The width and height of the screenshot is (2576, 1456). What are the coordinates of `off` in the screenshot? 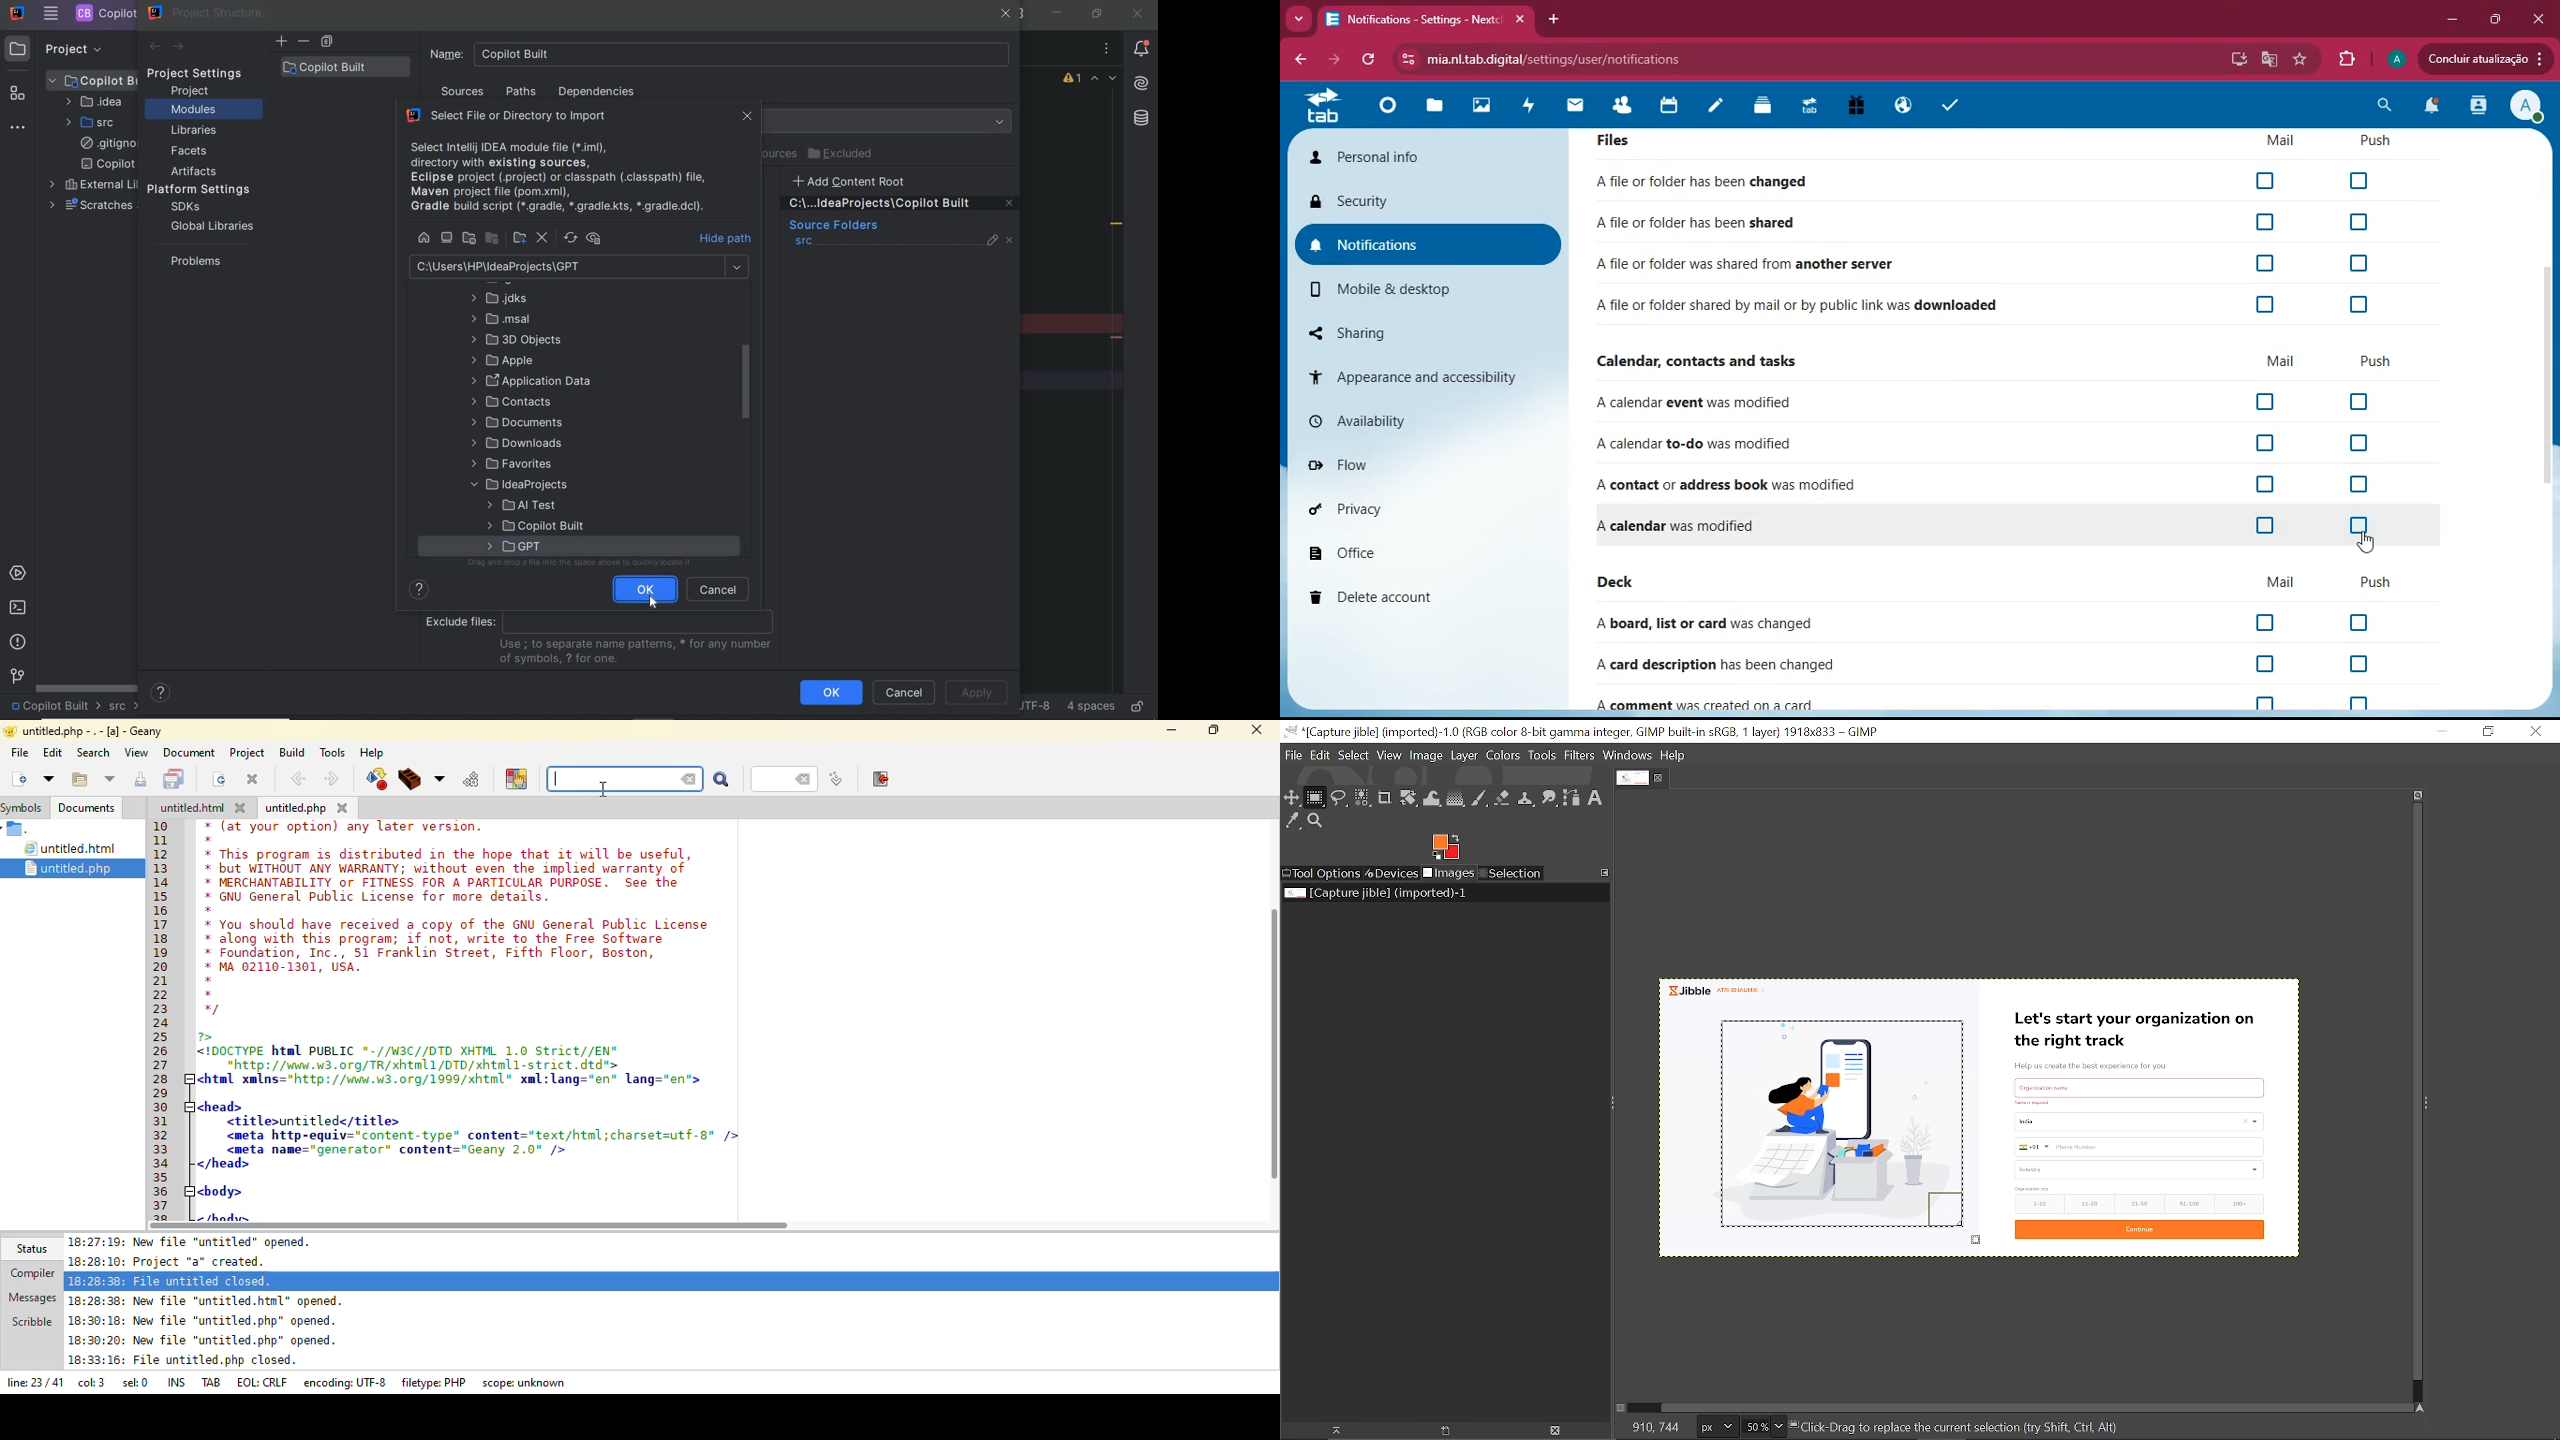 It's located at (2358, 665).